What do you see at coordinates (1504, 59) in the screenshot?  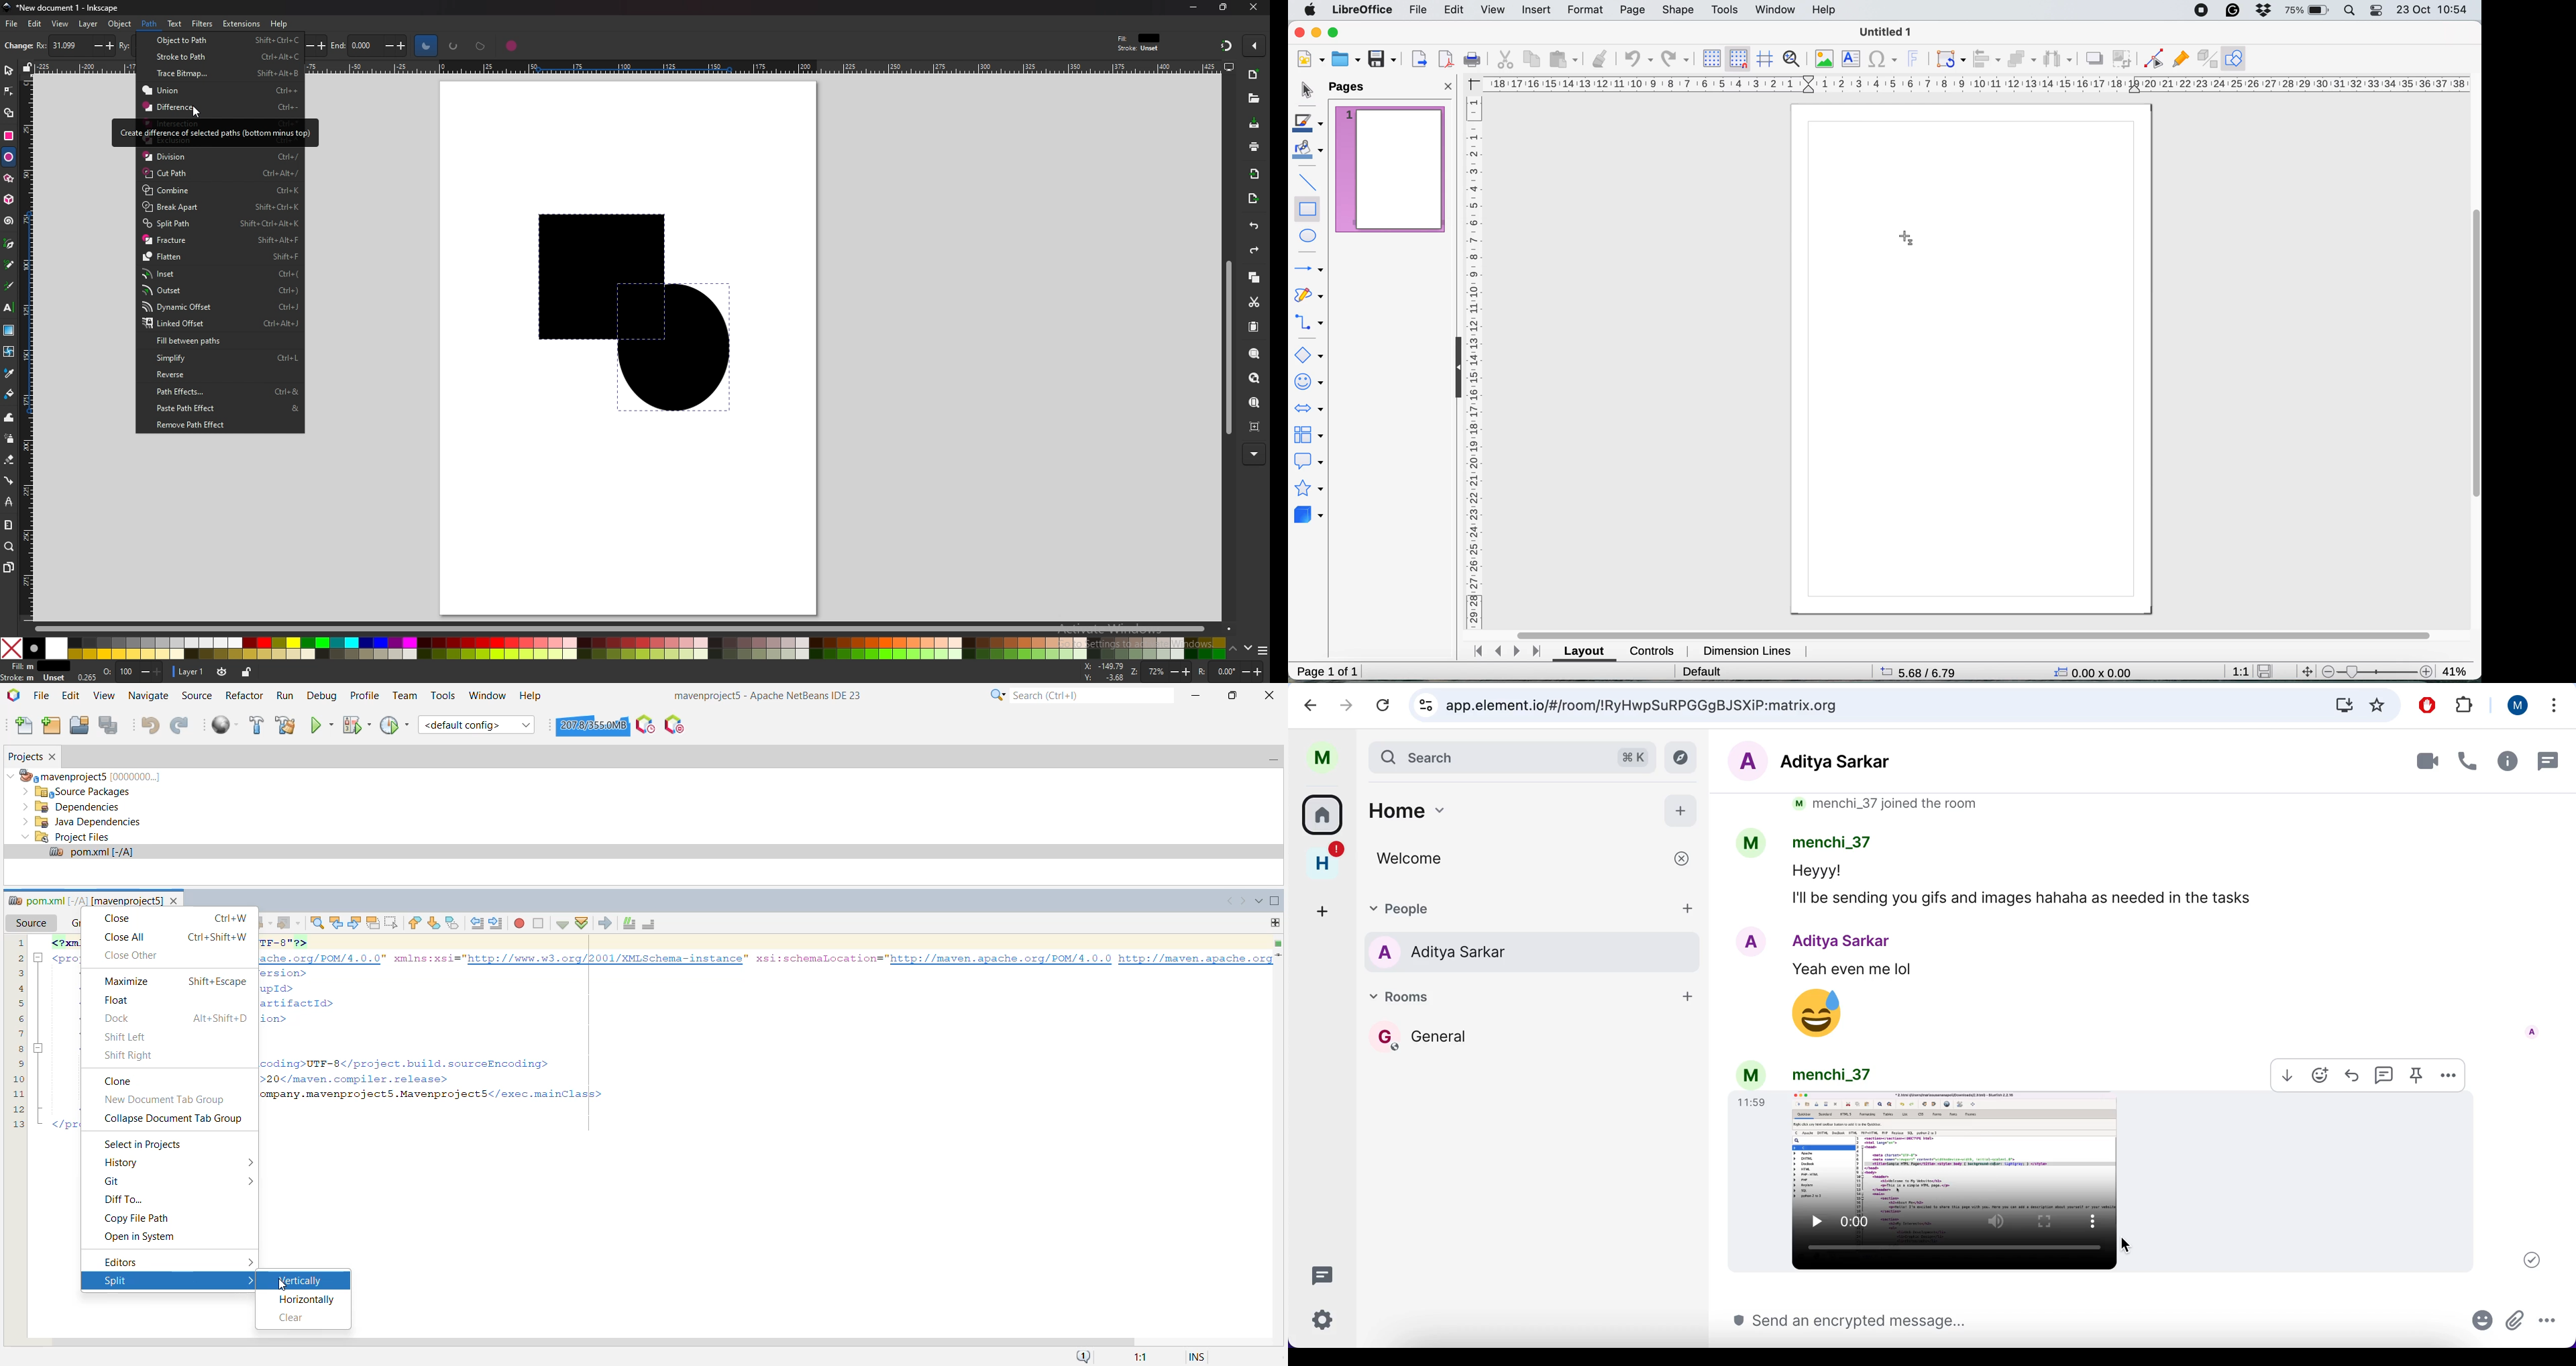 I see `cut` at bounding box center [1504, 59].